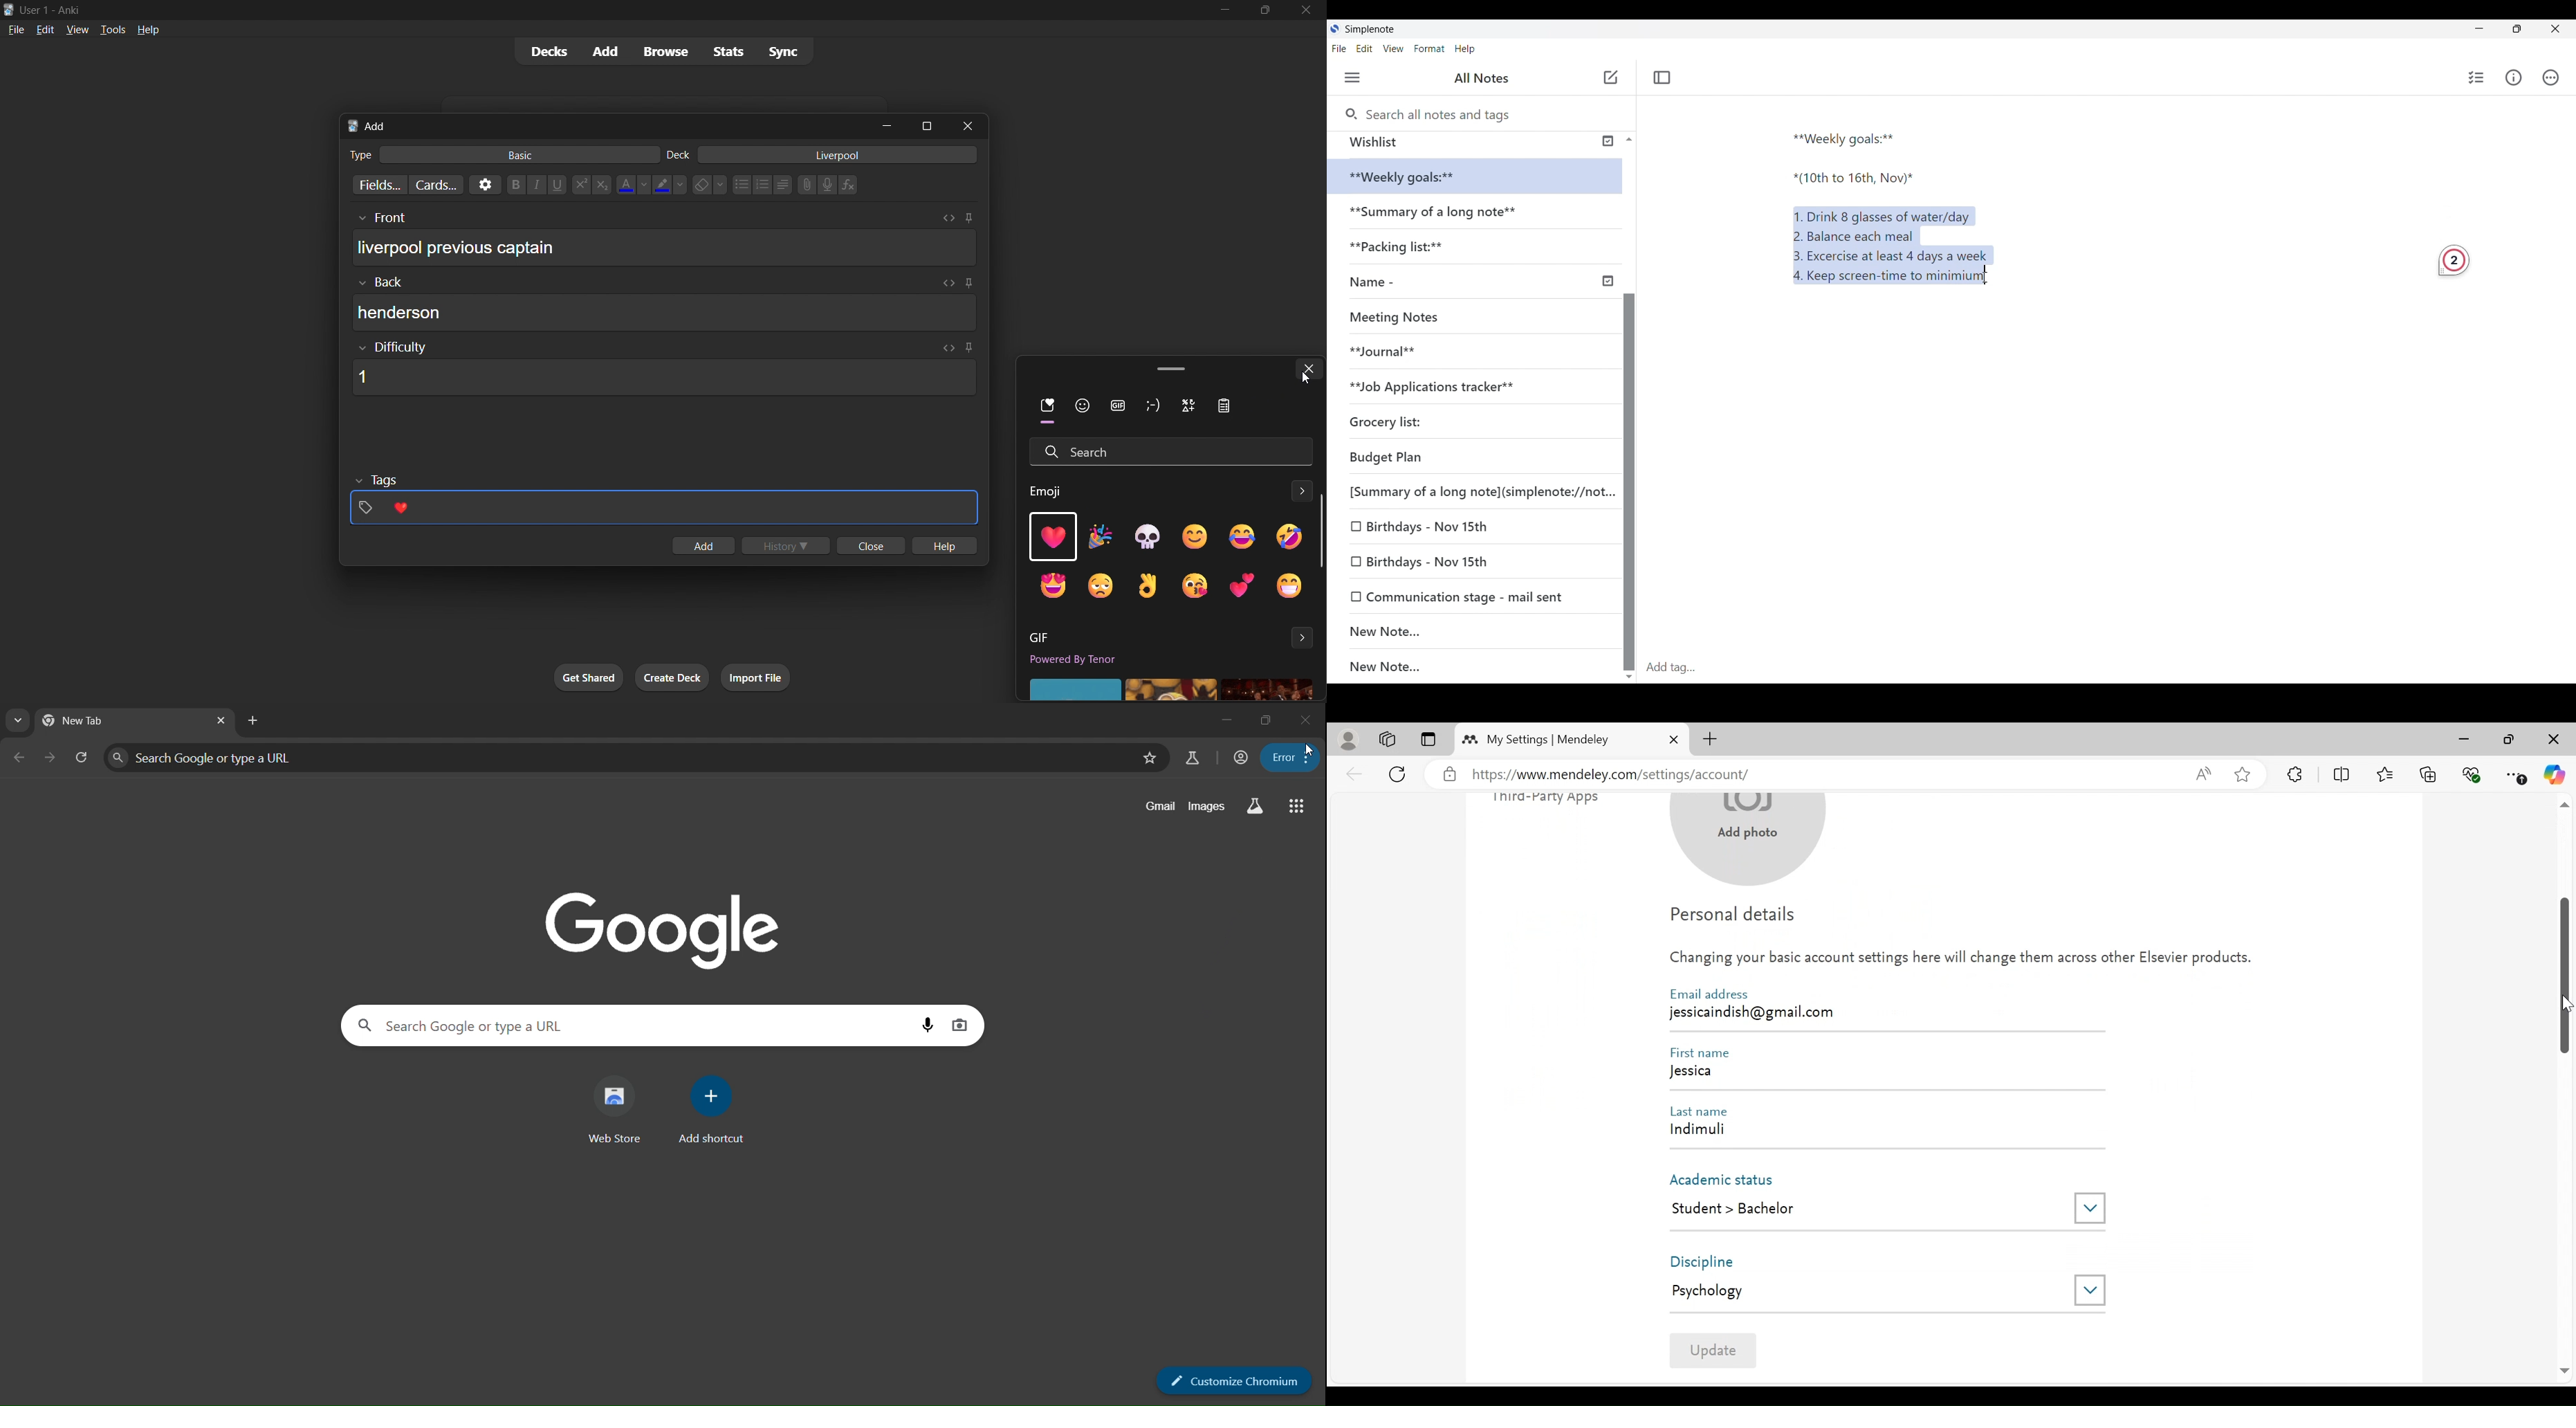 This screenshot has width=2576, height=1428. Describe the element at coordinates (1450, 775) in the screenshot. I see `verified` at that location.